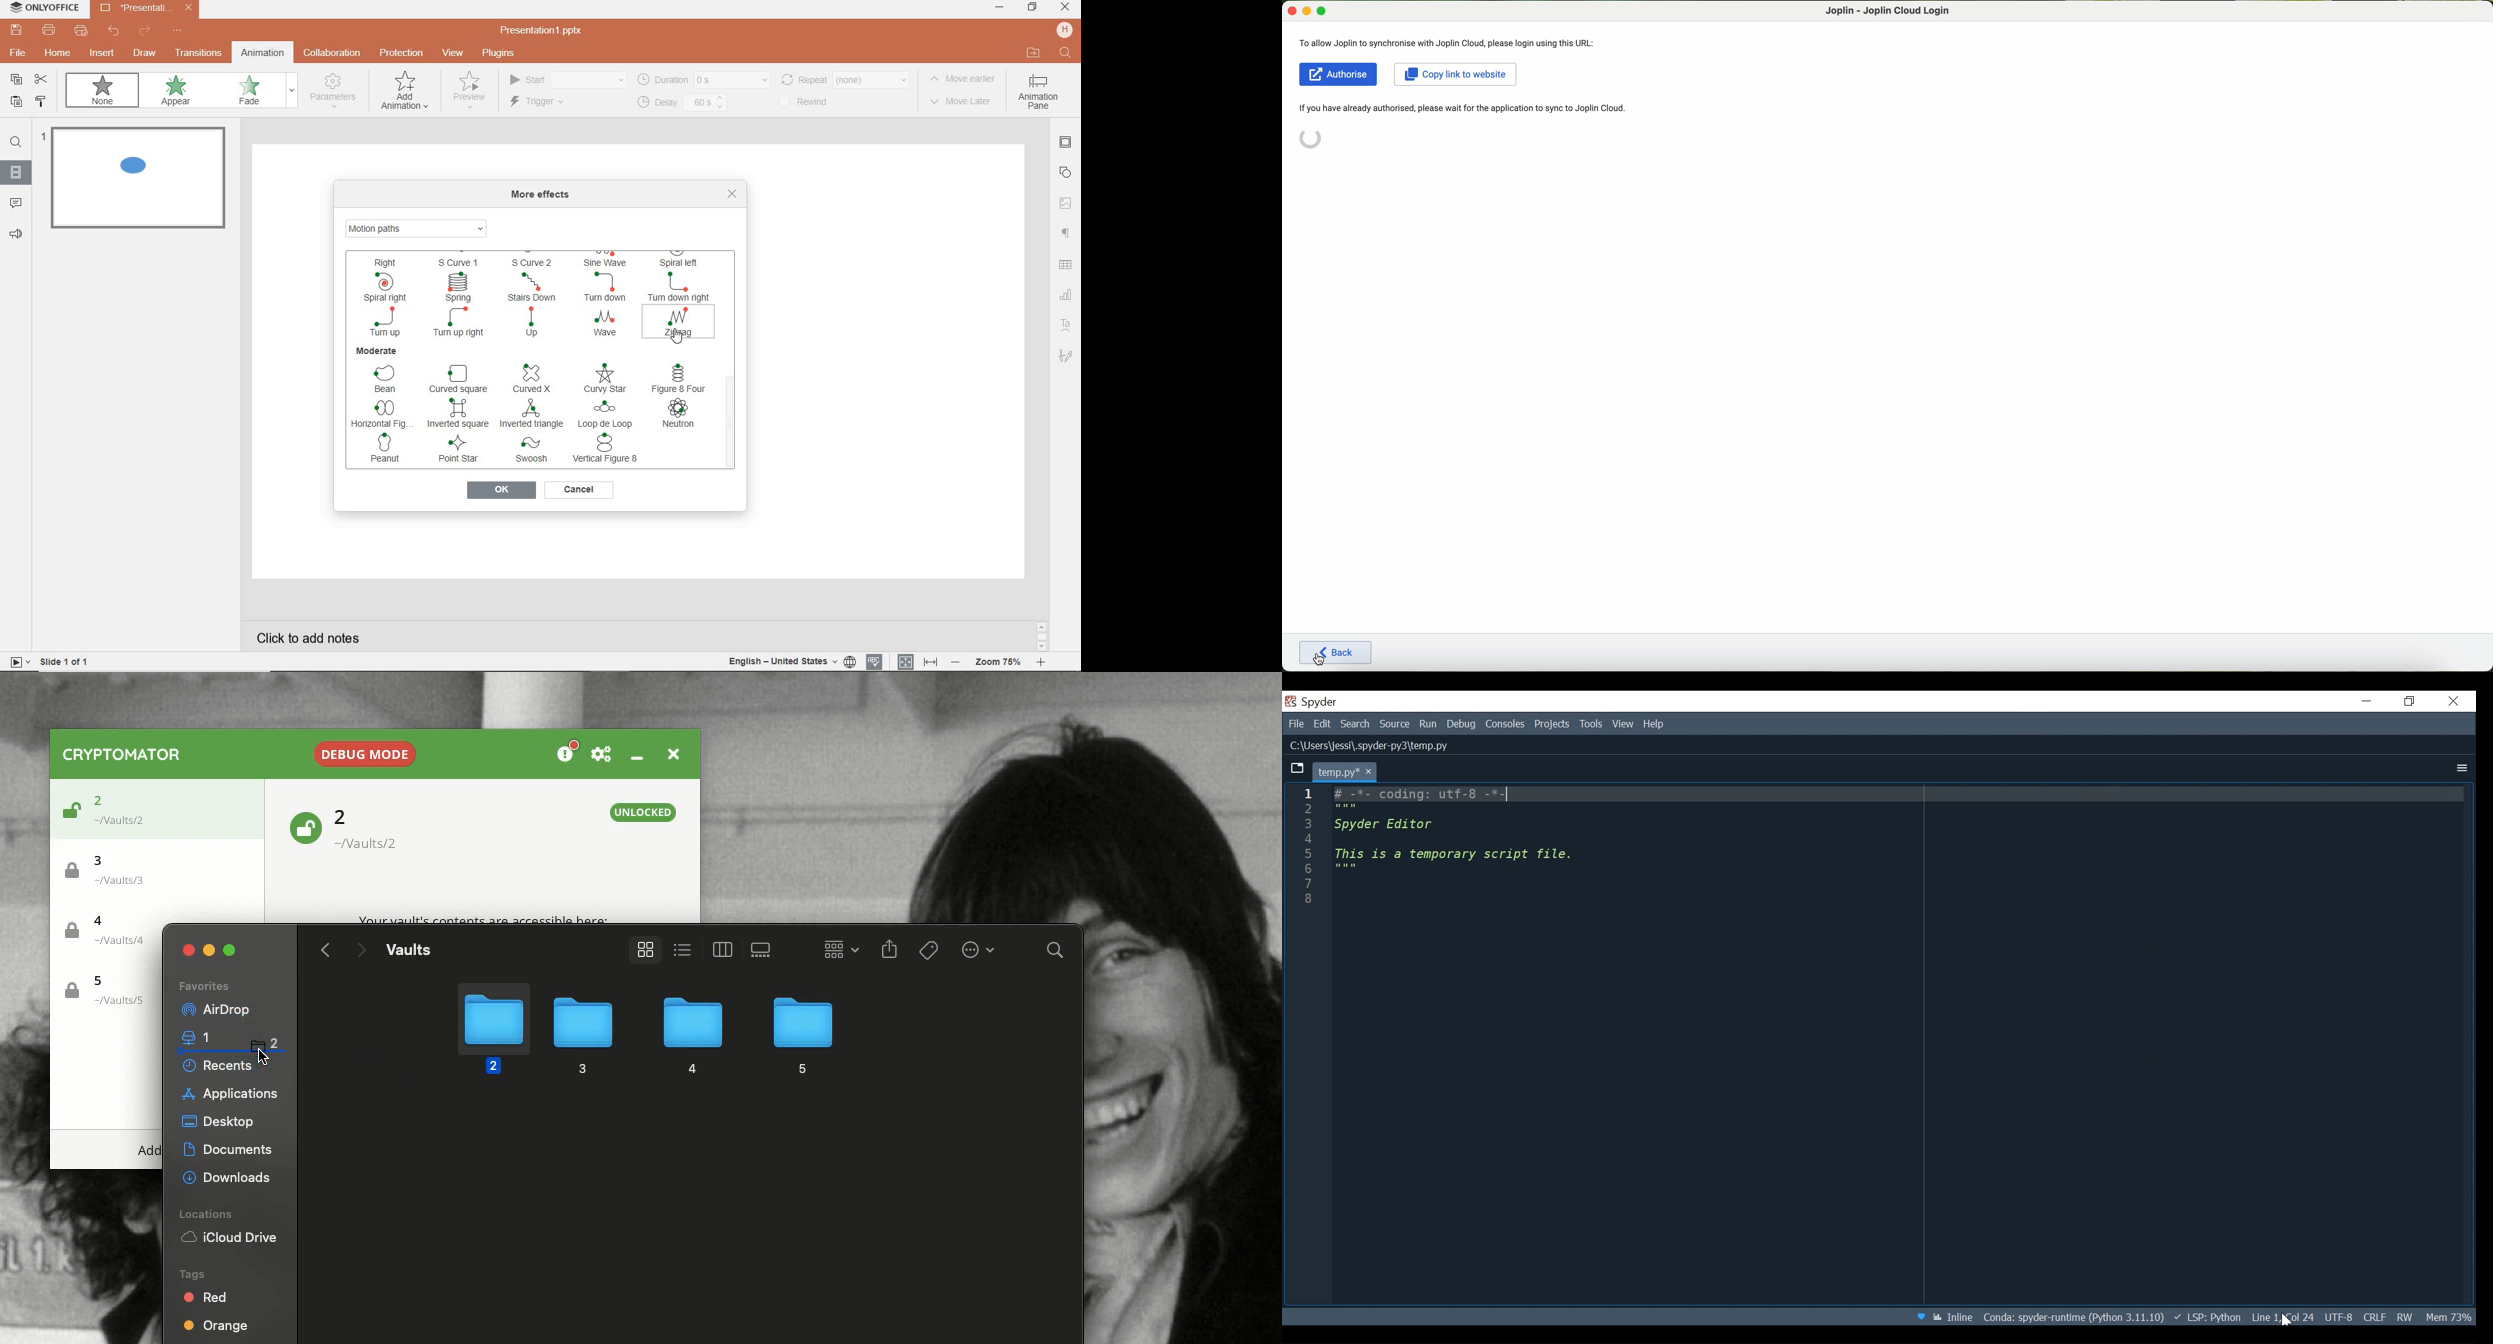 The image size is (2520, 1344). I want to click on Spyder Desktop Icon, so click(1312, 701).